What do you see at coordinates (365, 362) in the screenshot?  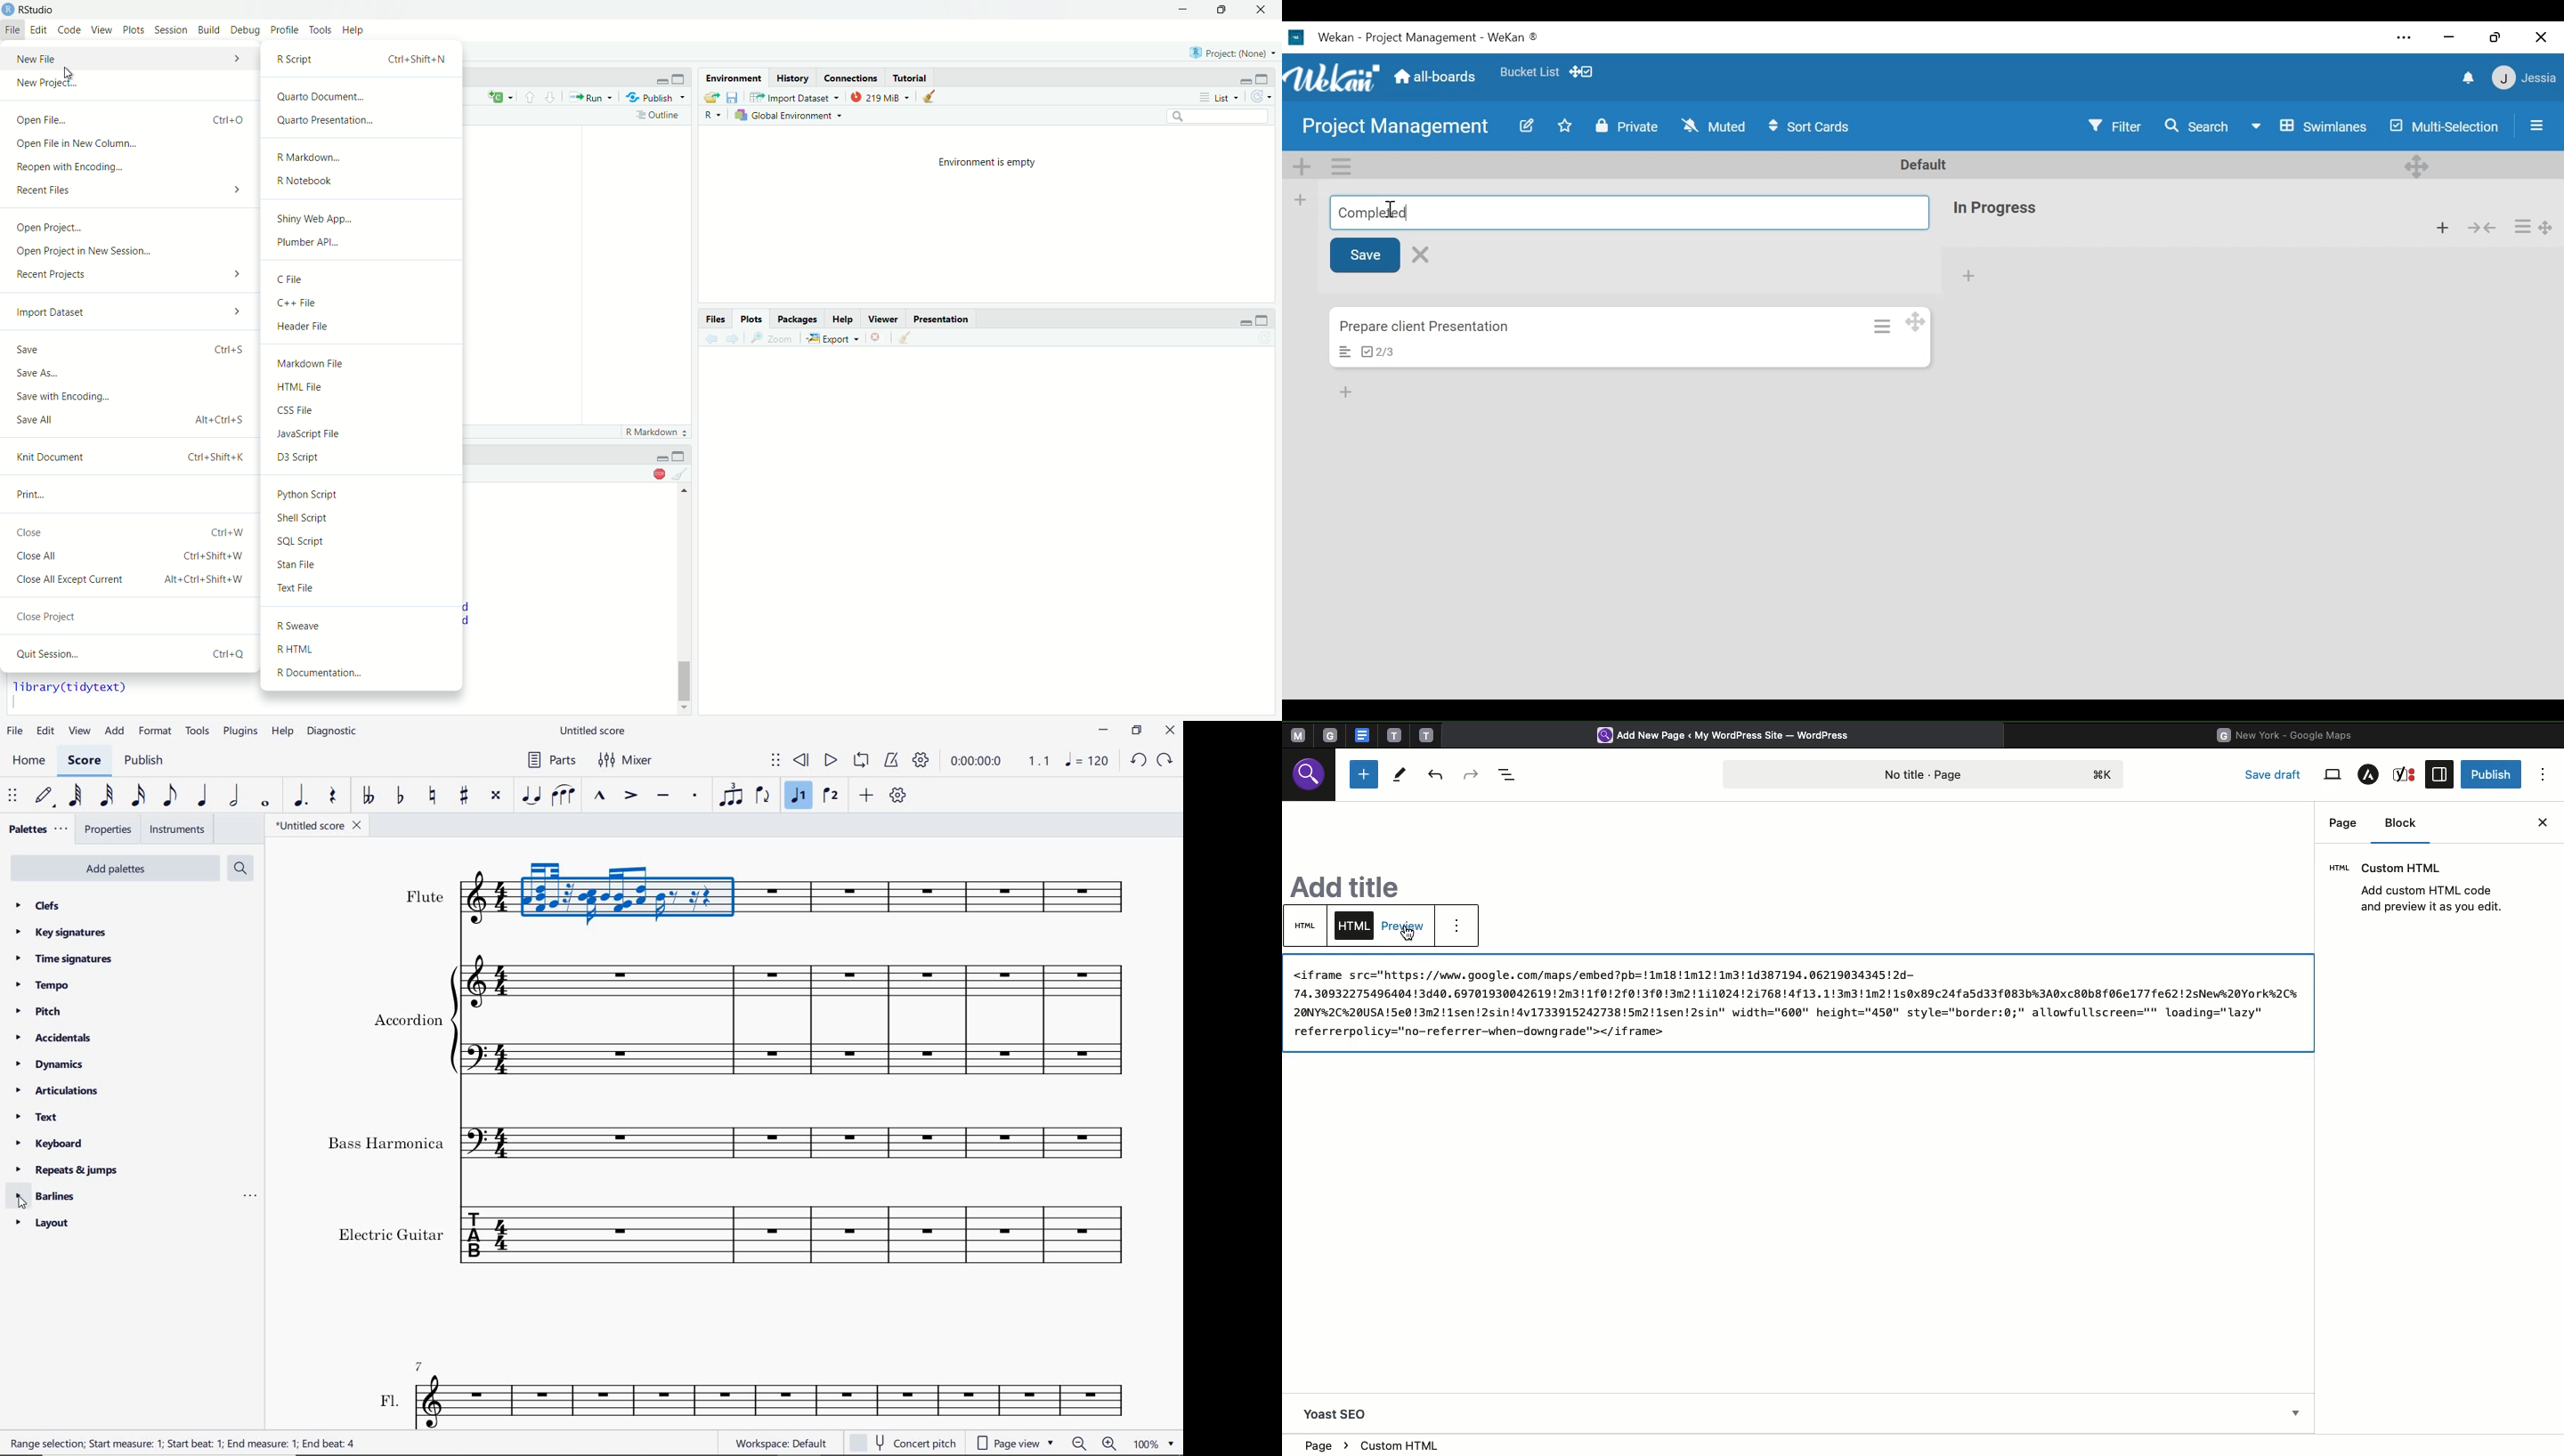 I see `Markdown File` at bounding box center [365, 362].